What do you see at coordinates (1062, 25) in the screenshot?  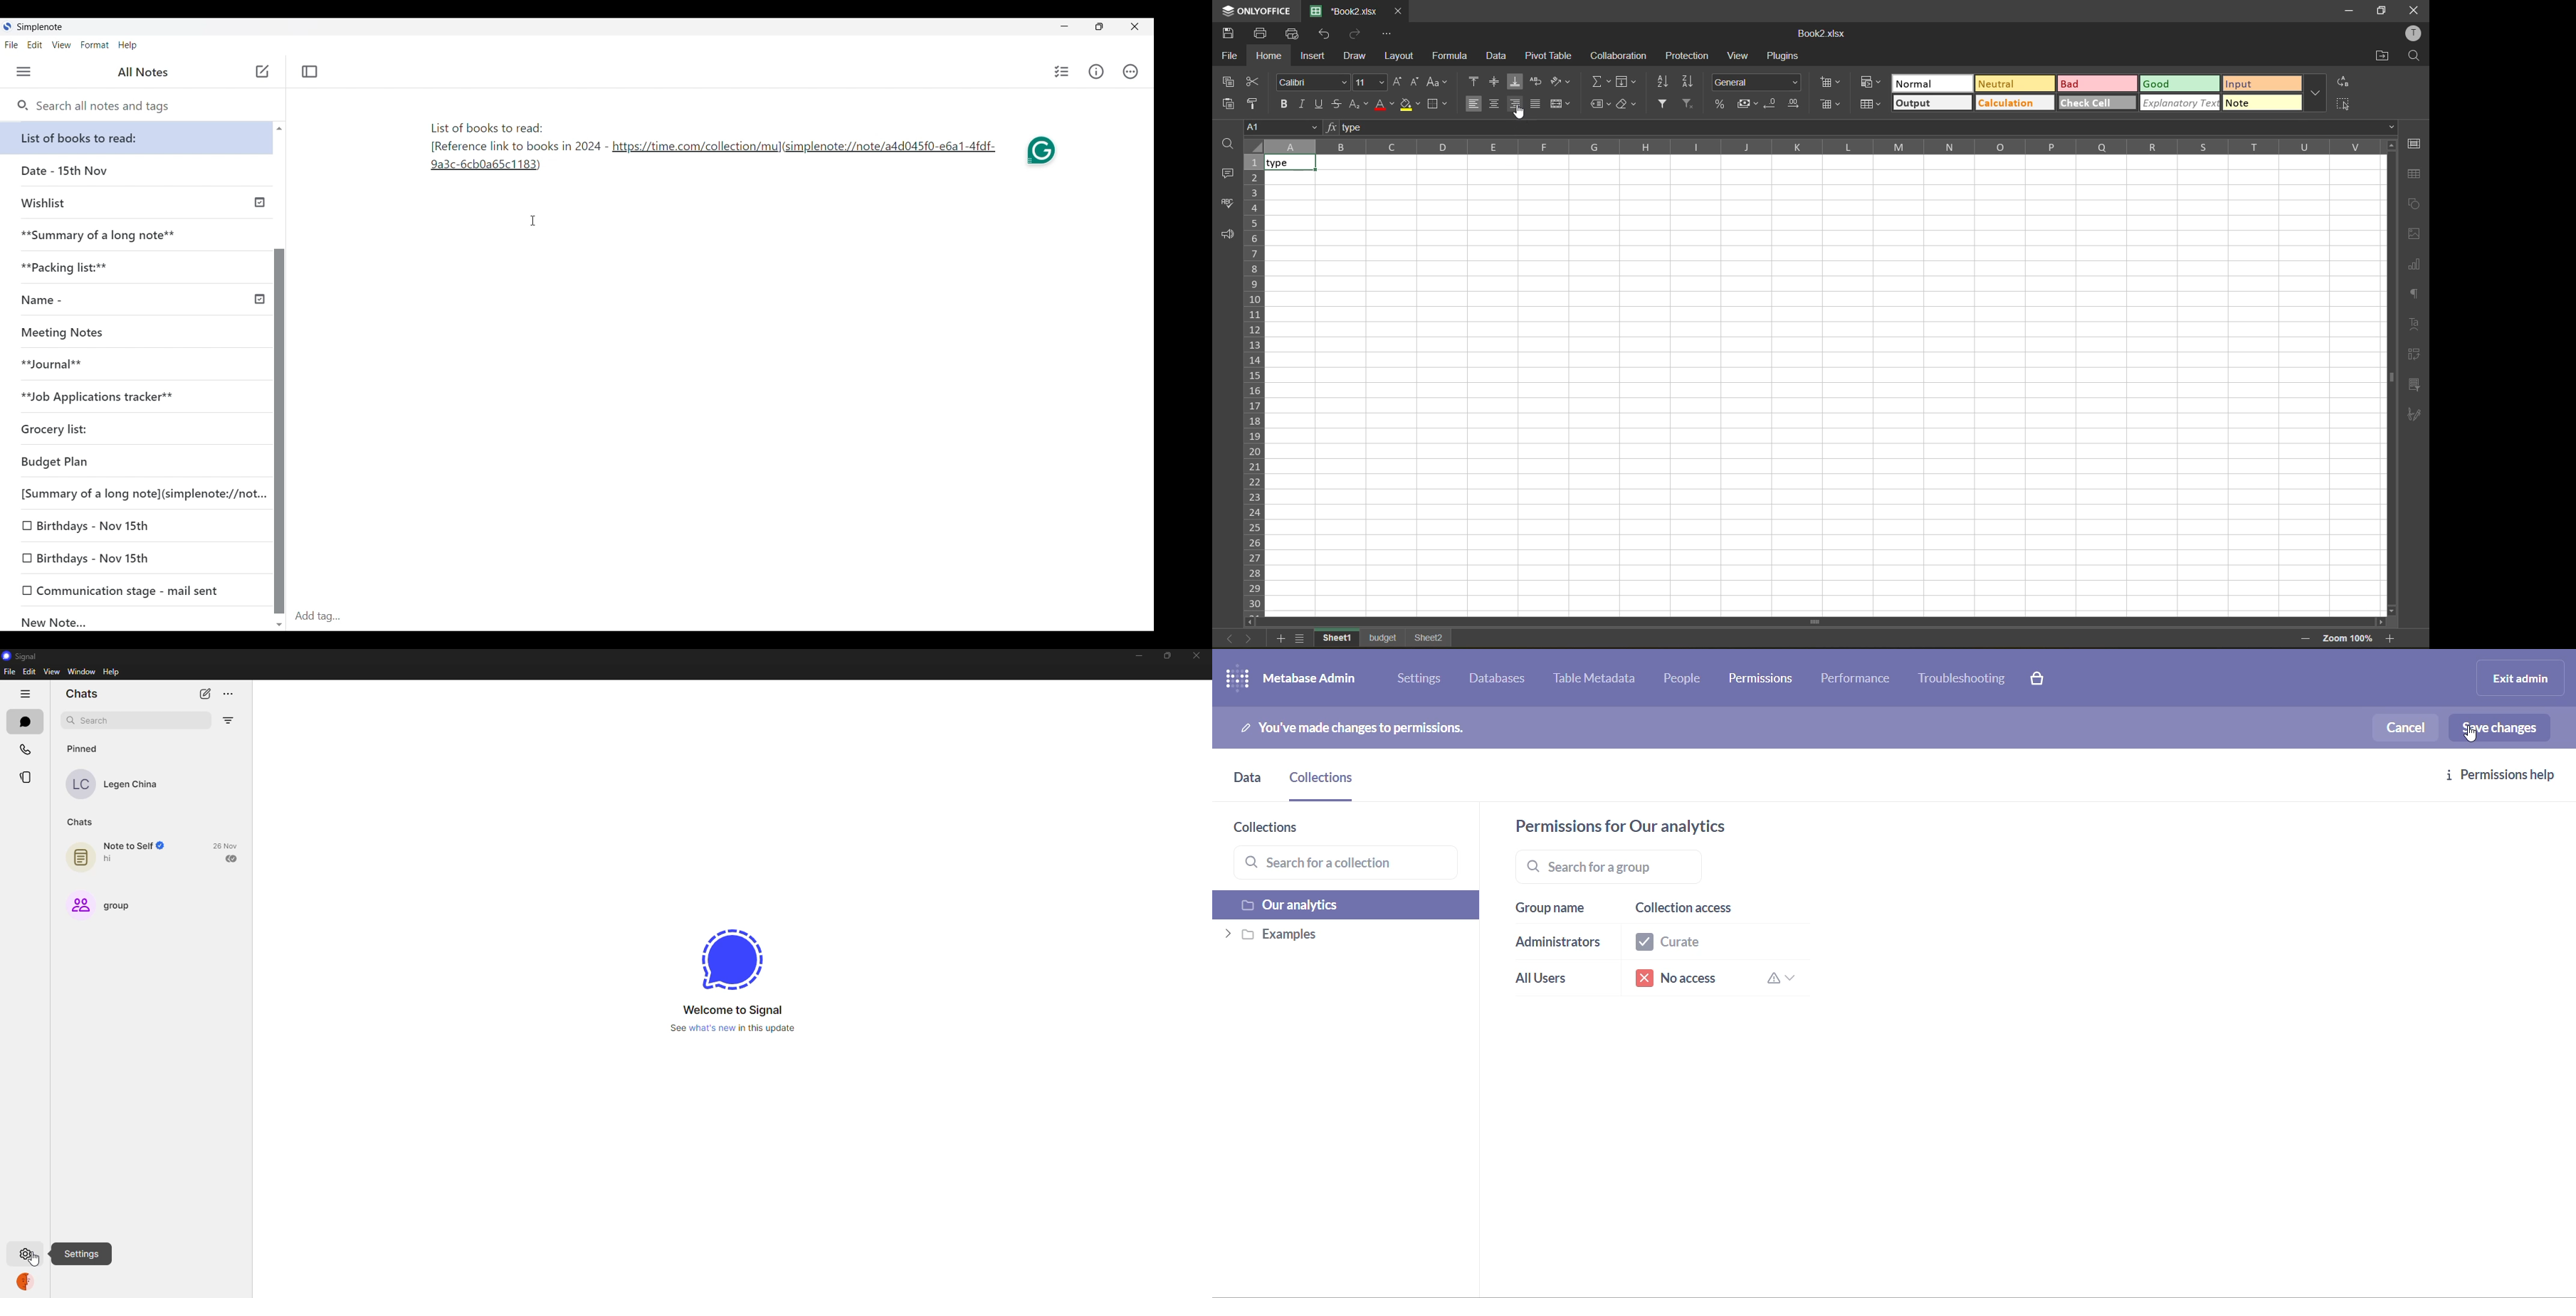 I see `Minimize` at bounding box center [1062, 25].